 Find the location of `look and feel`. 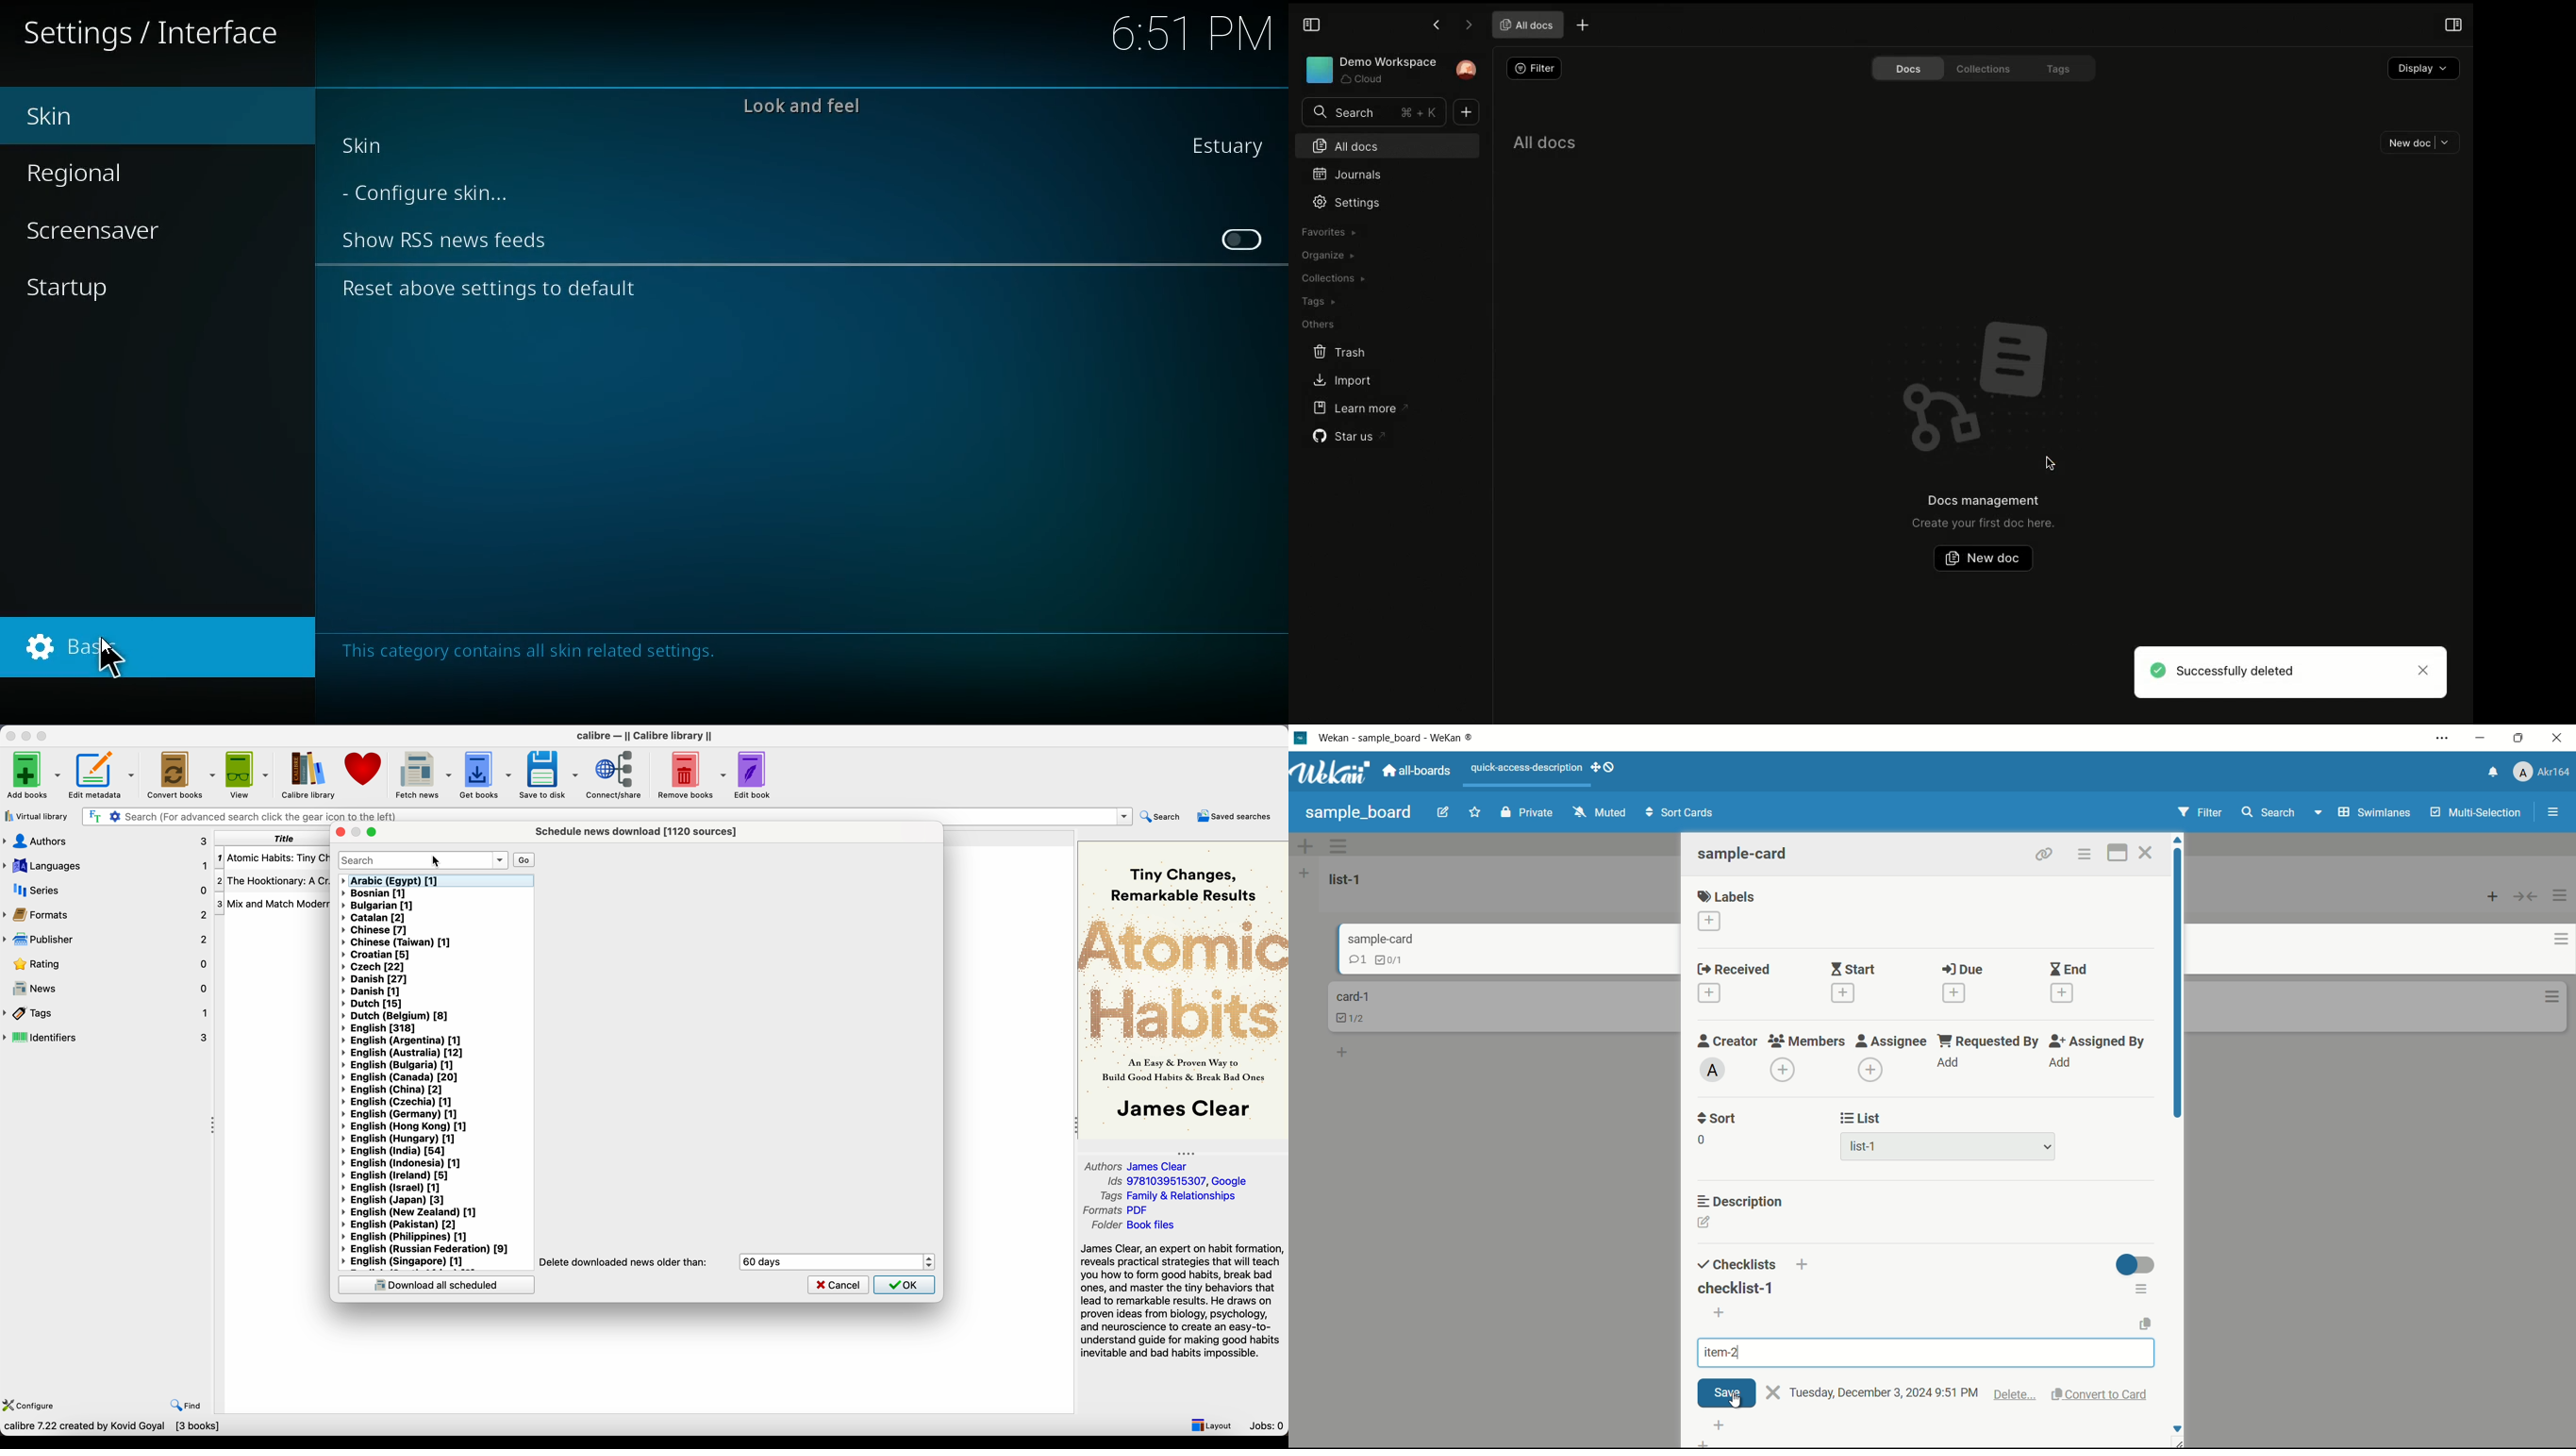

look and feel is located at coordinates (806, 106).